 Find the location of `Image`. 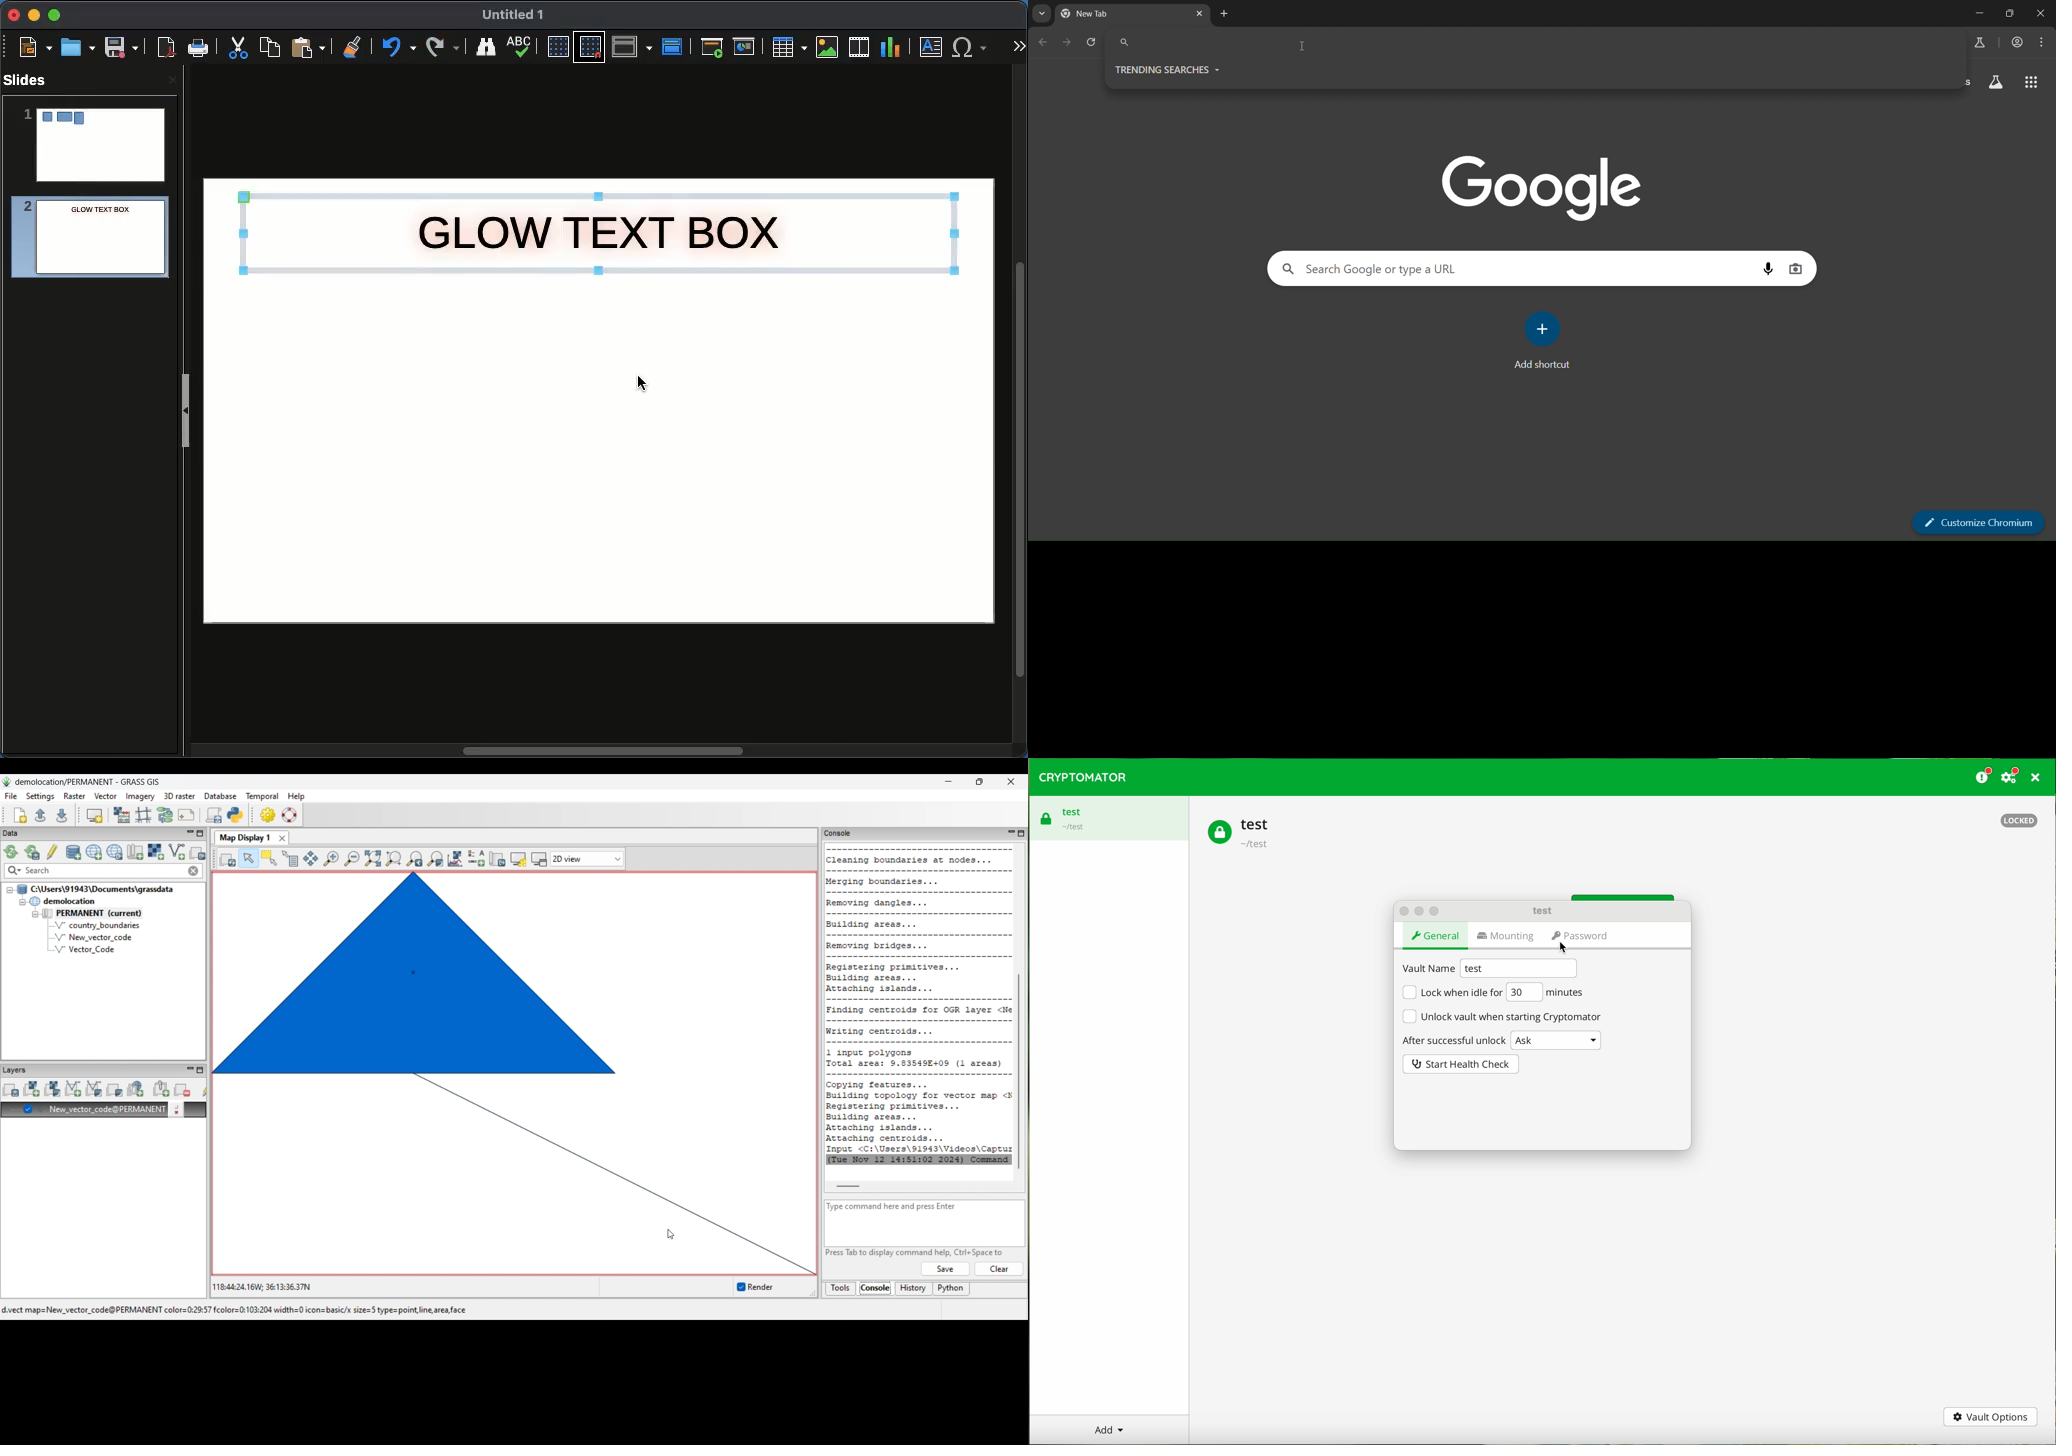

Image is located at coordinates (828, 47).